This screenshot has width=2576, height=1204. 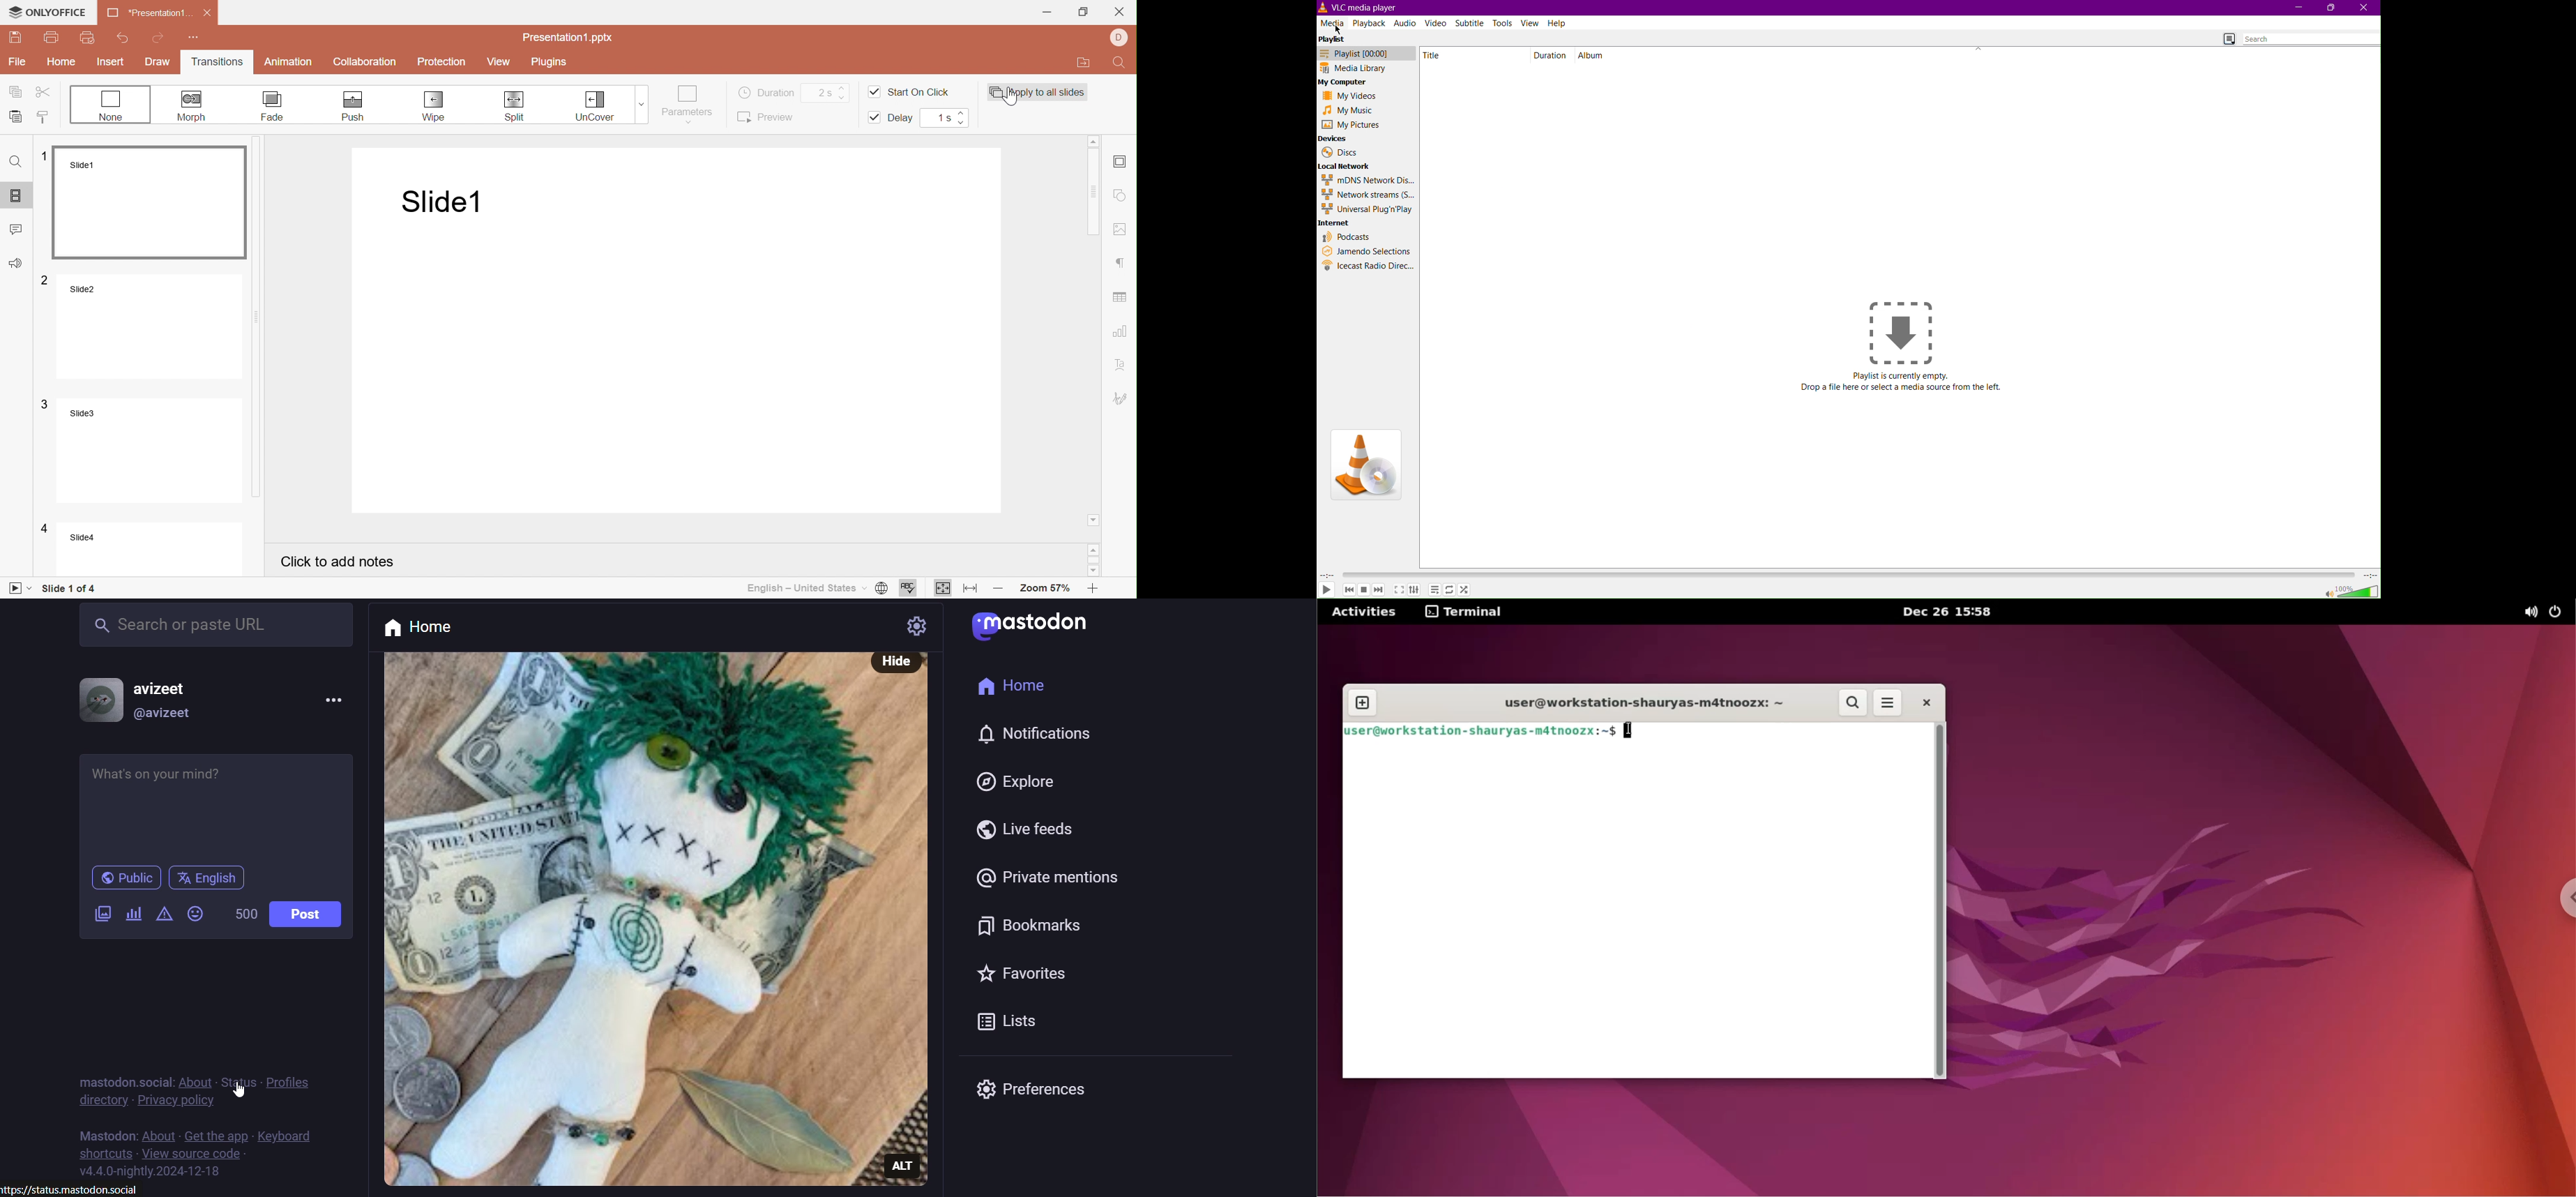 What do you see at coordinates (1415, 590) in the screenshot?
I see `Extended settings` at bounding box center [1415, 590].